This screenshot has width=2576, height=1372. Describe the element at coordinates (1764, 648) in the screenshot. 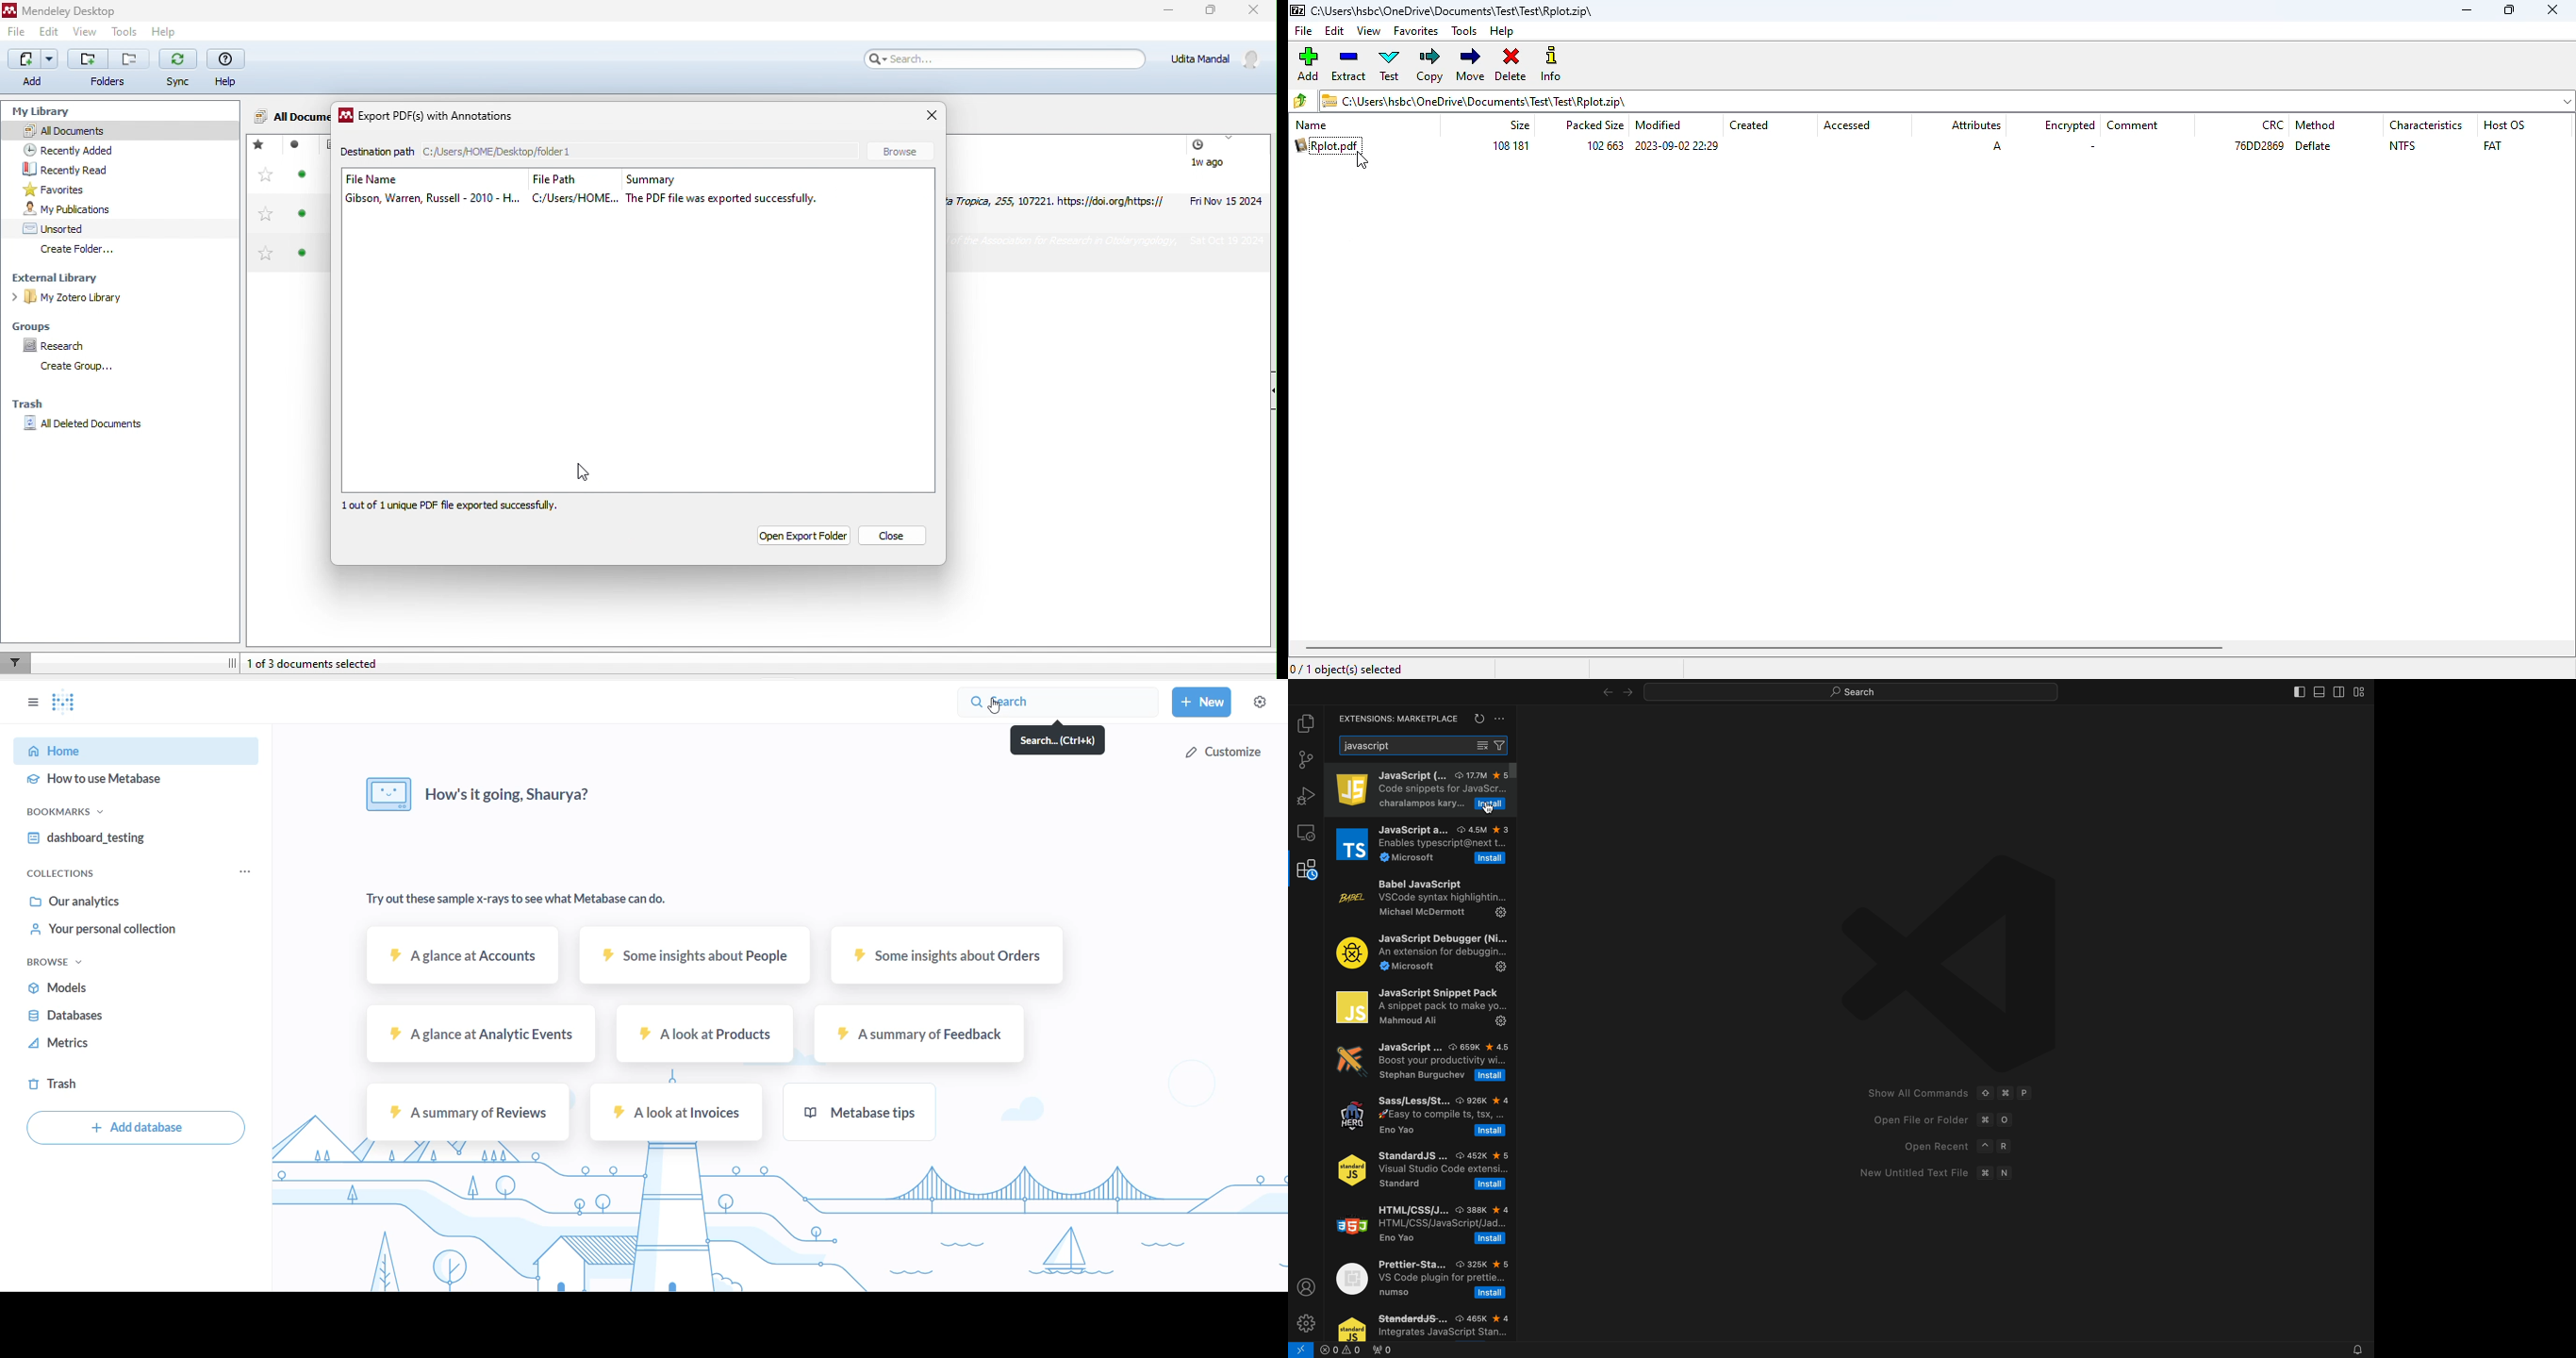

I see `horizontal scroll bar` at that location.